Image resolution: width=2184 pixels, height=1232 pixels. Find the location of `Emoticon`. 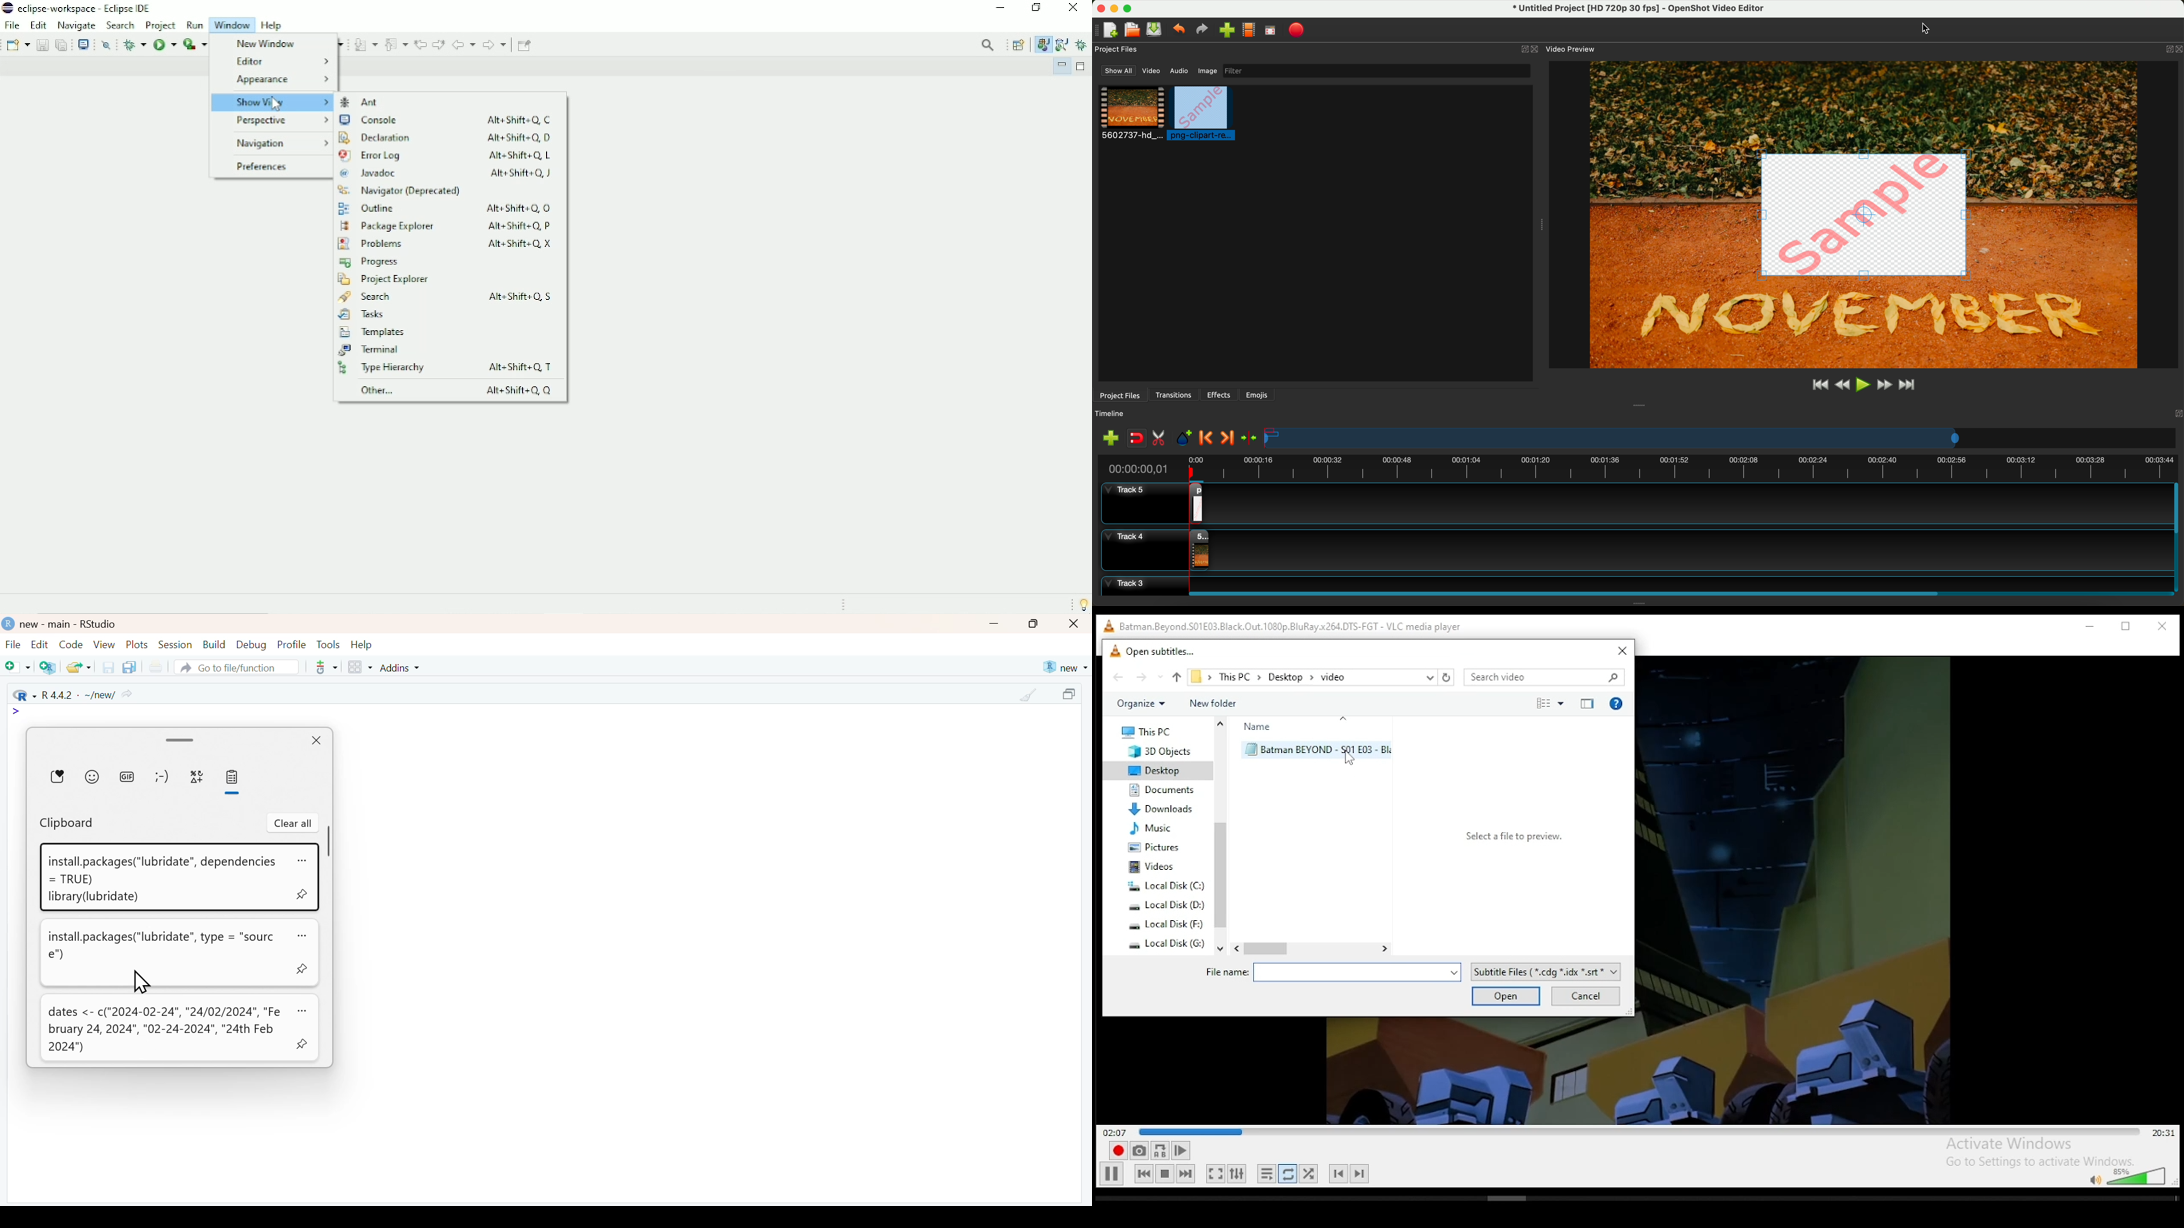

Emoticon is located at coordinates (161, 776).